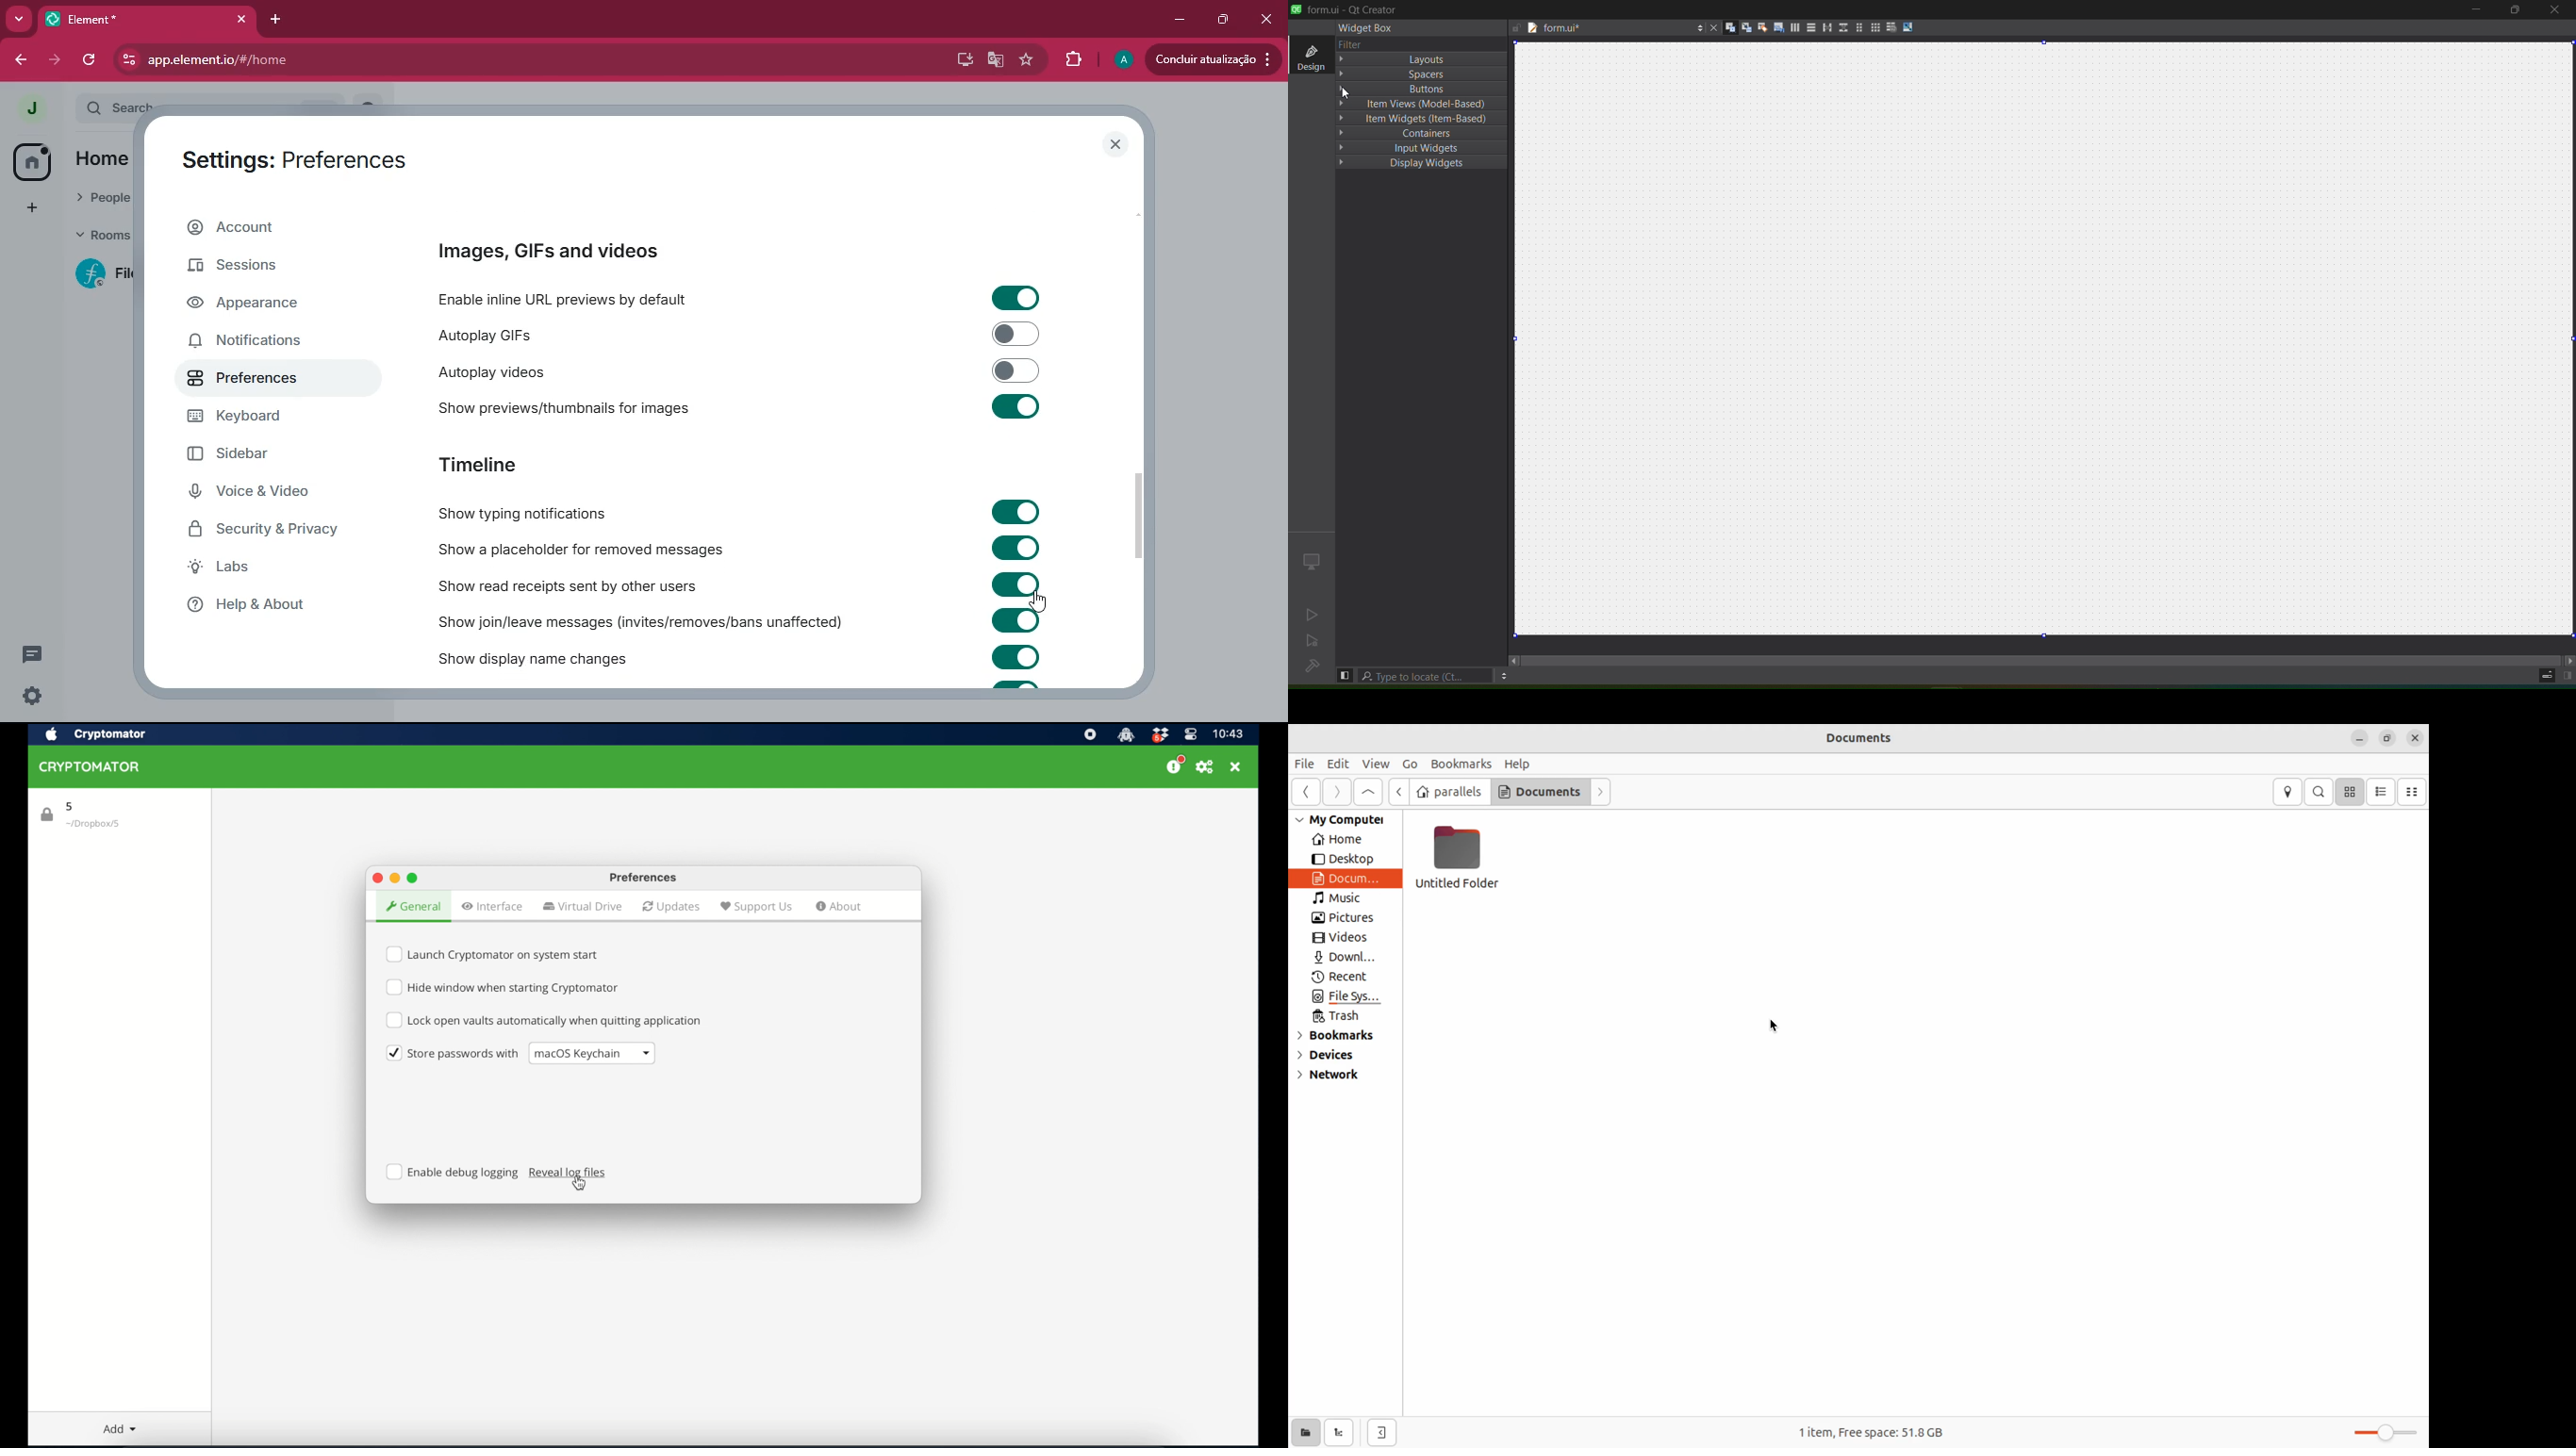 The image size is (2576, 1456). What do you see at coordinates (1016, 298) in the screenshot?
I see `toggle on/off` at bounding box center [1016, 298].